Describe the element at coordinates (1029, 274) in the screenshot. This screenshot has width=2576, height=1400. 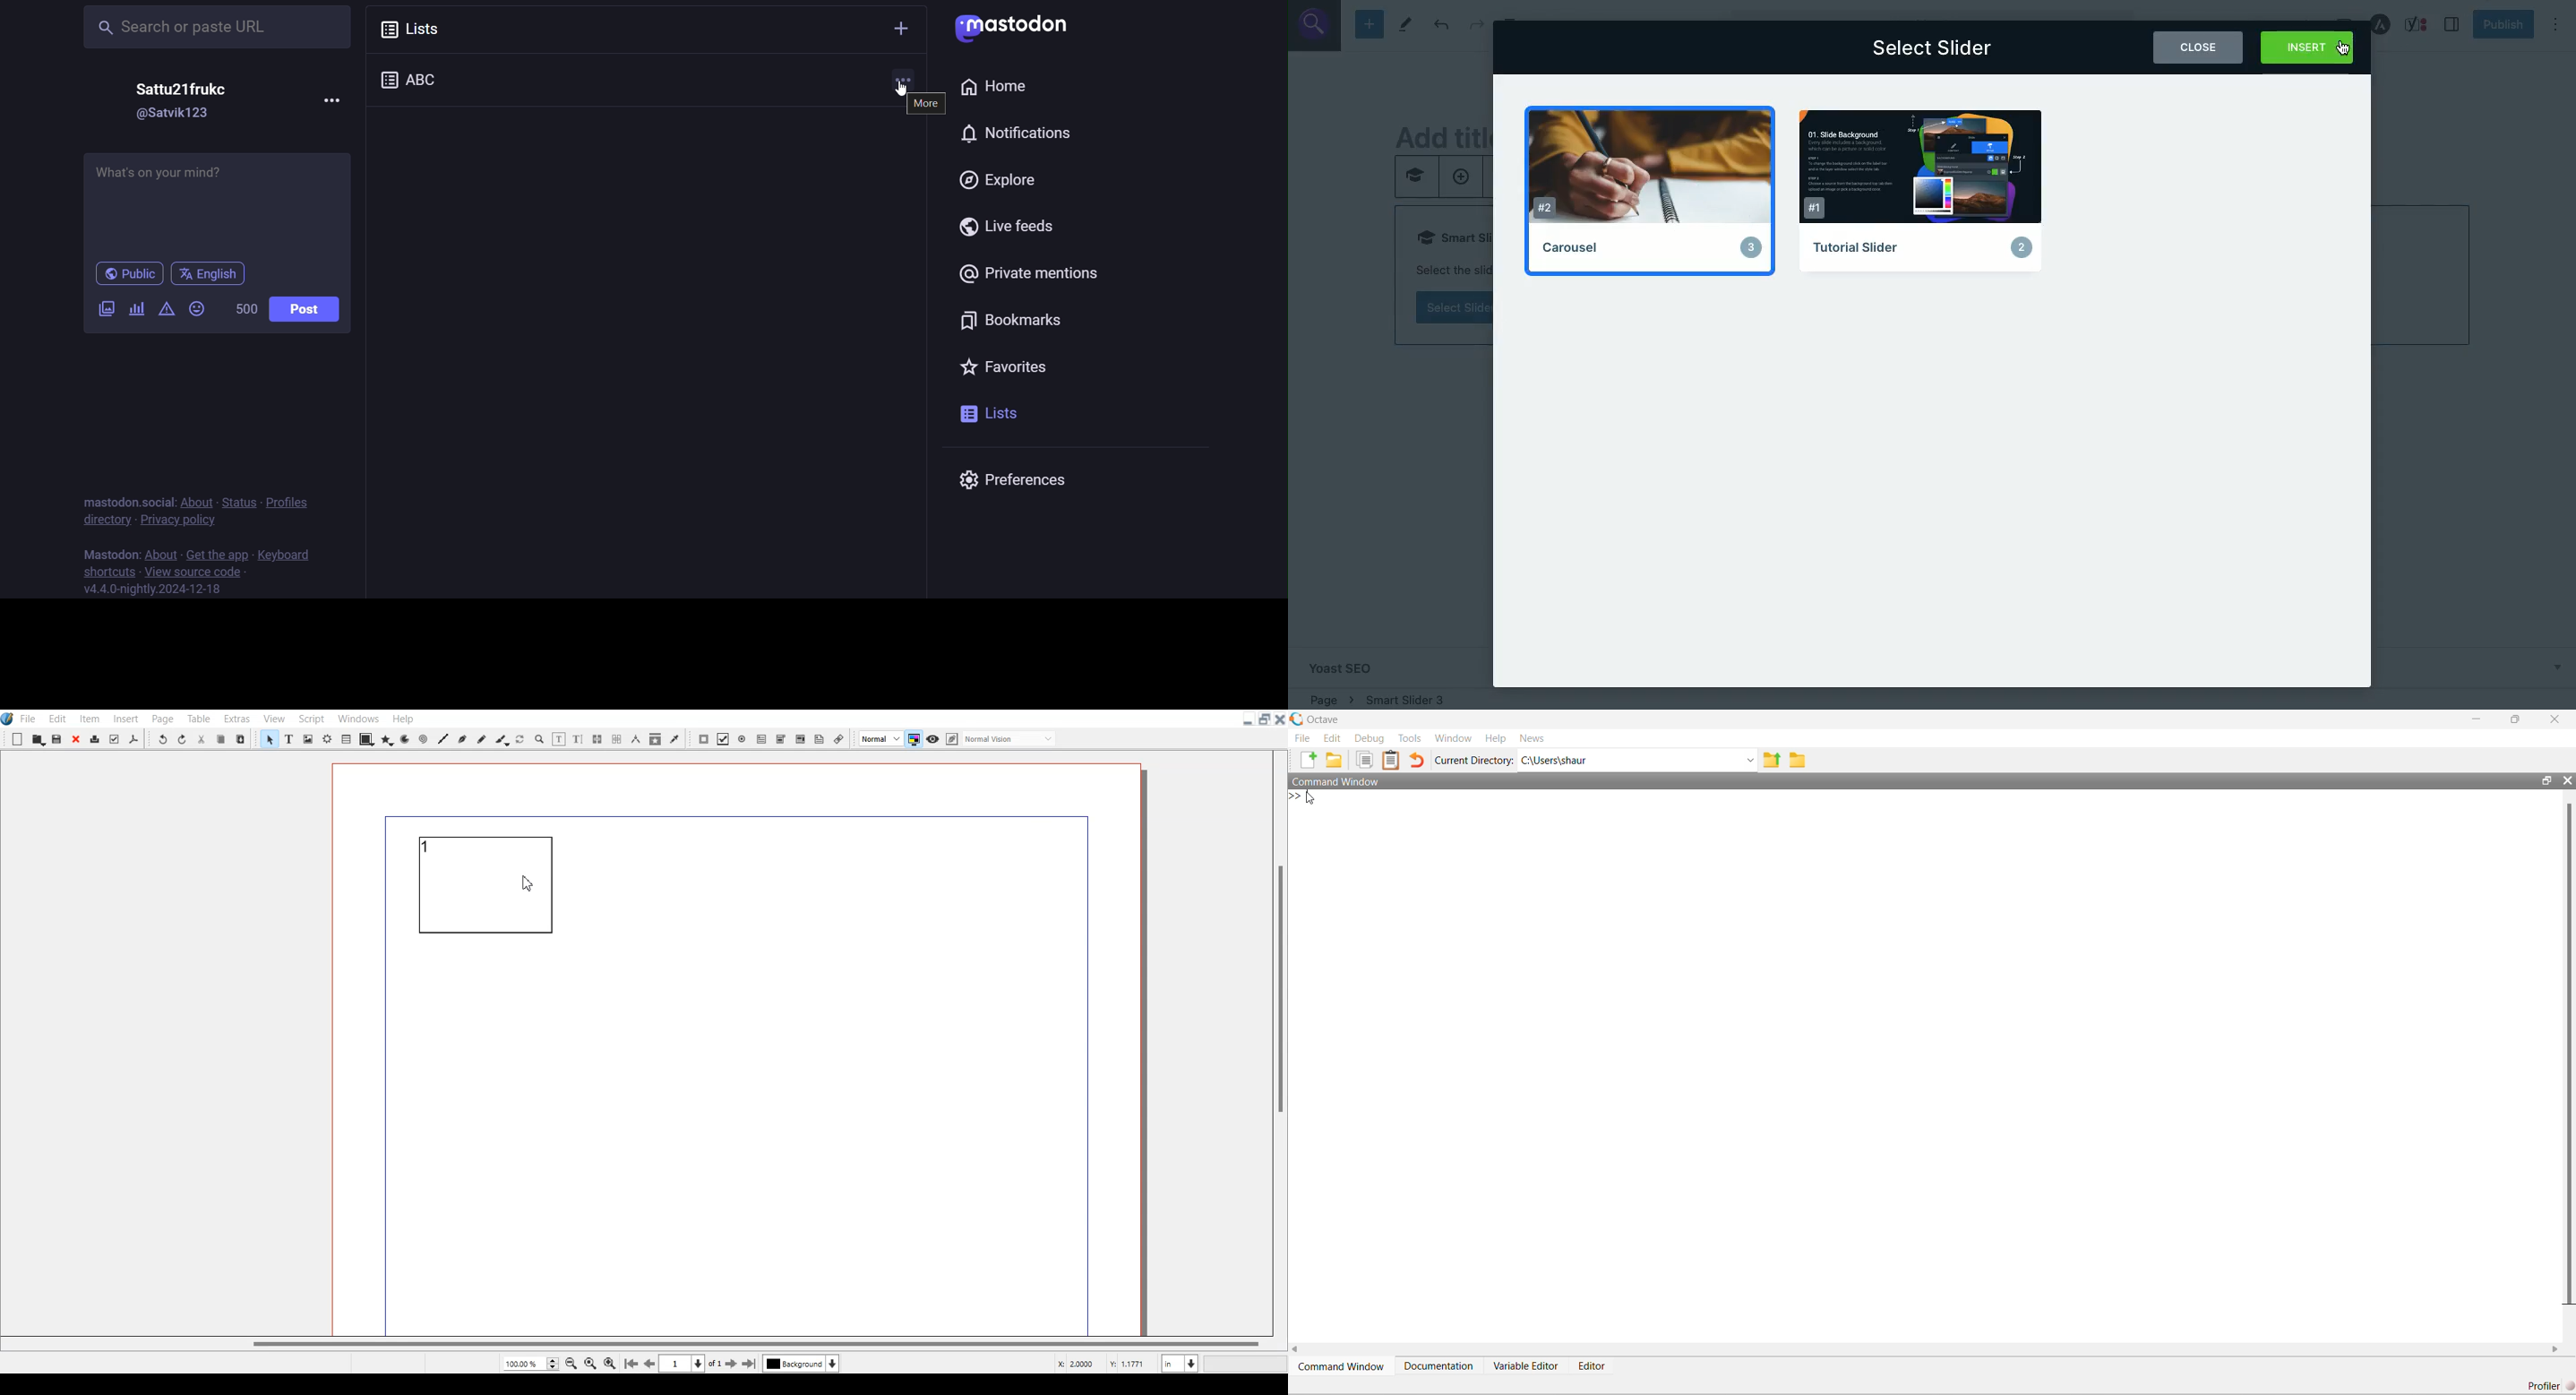
I see `private mention` at that location.